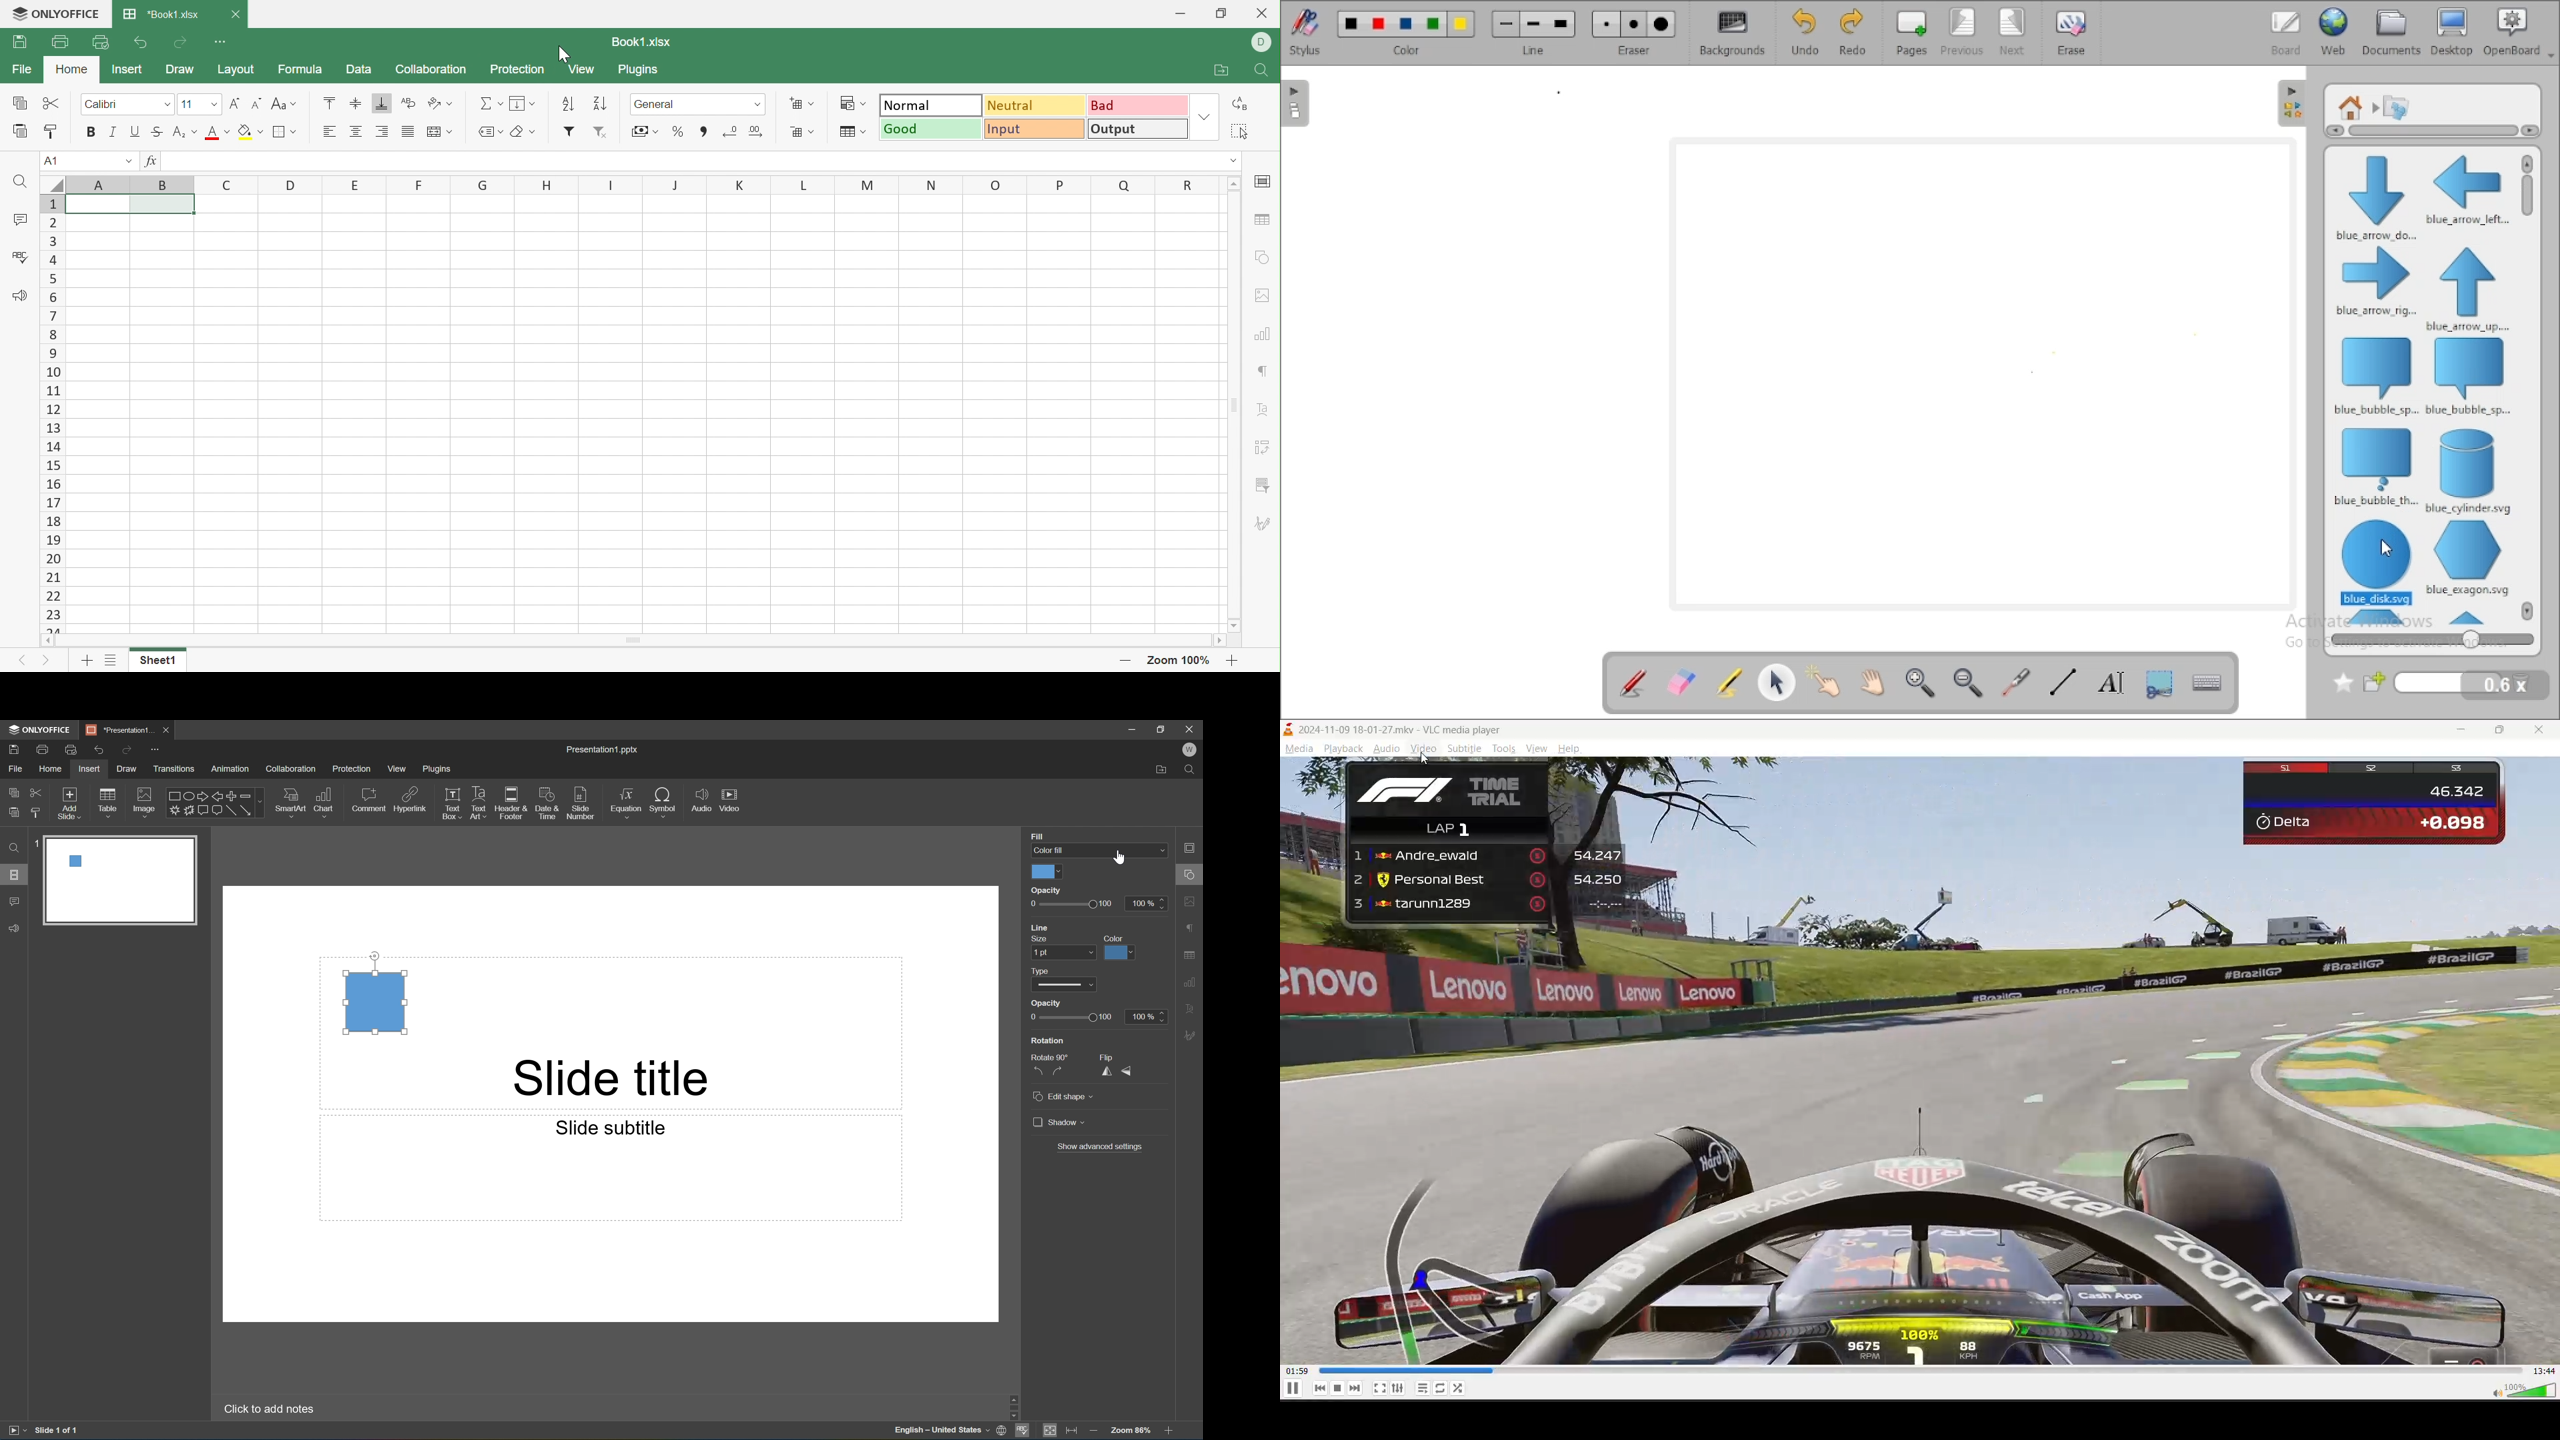 Image resolution: width=2576 pixels, height=1456 pixels. What do you see at coordinates (1059, 1122) in the screenshot?
I see `Shadow` at bounding box center [1059, 1122].